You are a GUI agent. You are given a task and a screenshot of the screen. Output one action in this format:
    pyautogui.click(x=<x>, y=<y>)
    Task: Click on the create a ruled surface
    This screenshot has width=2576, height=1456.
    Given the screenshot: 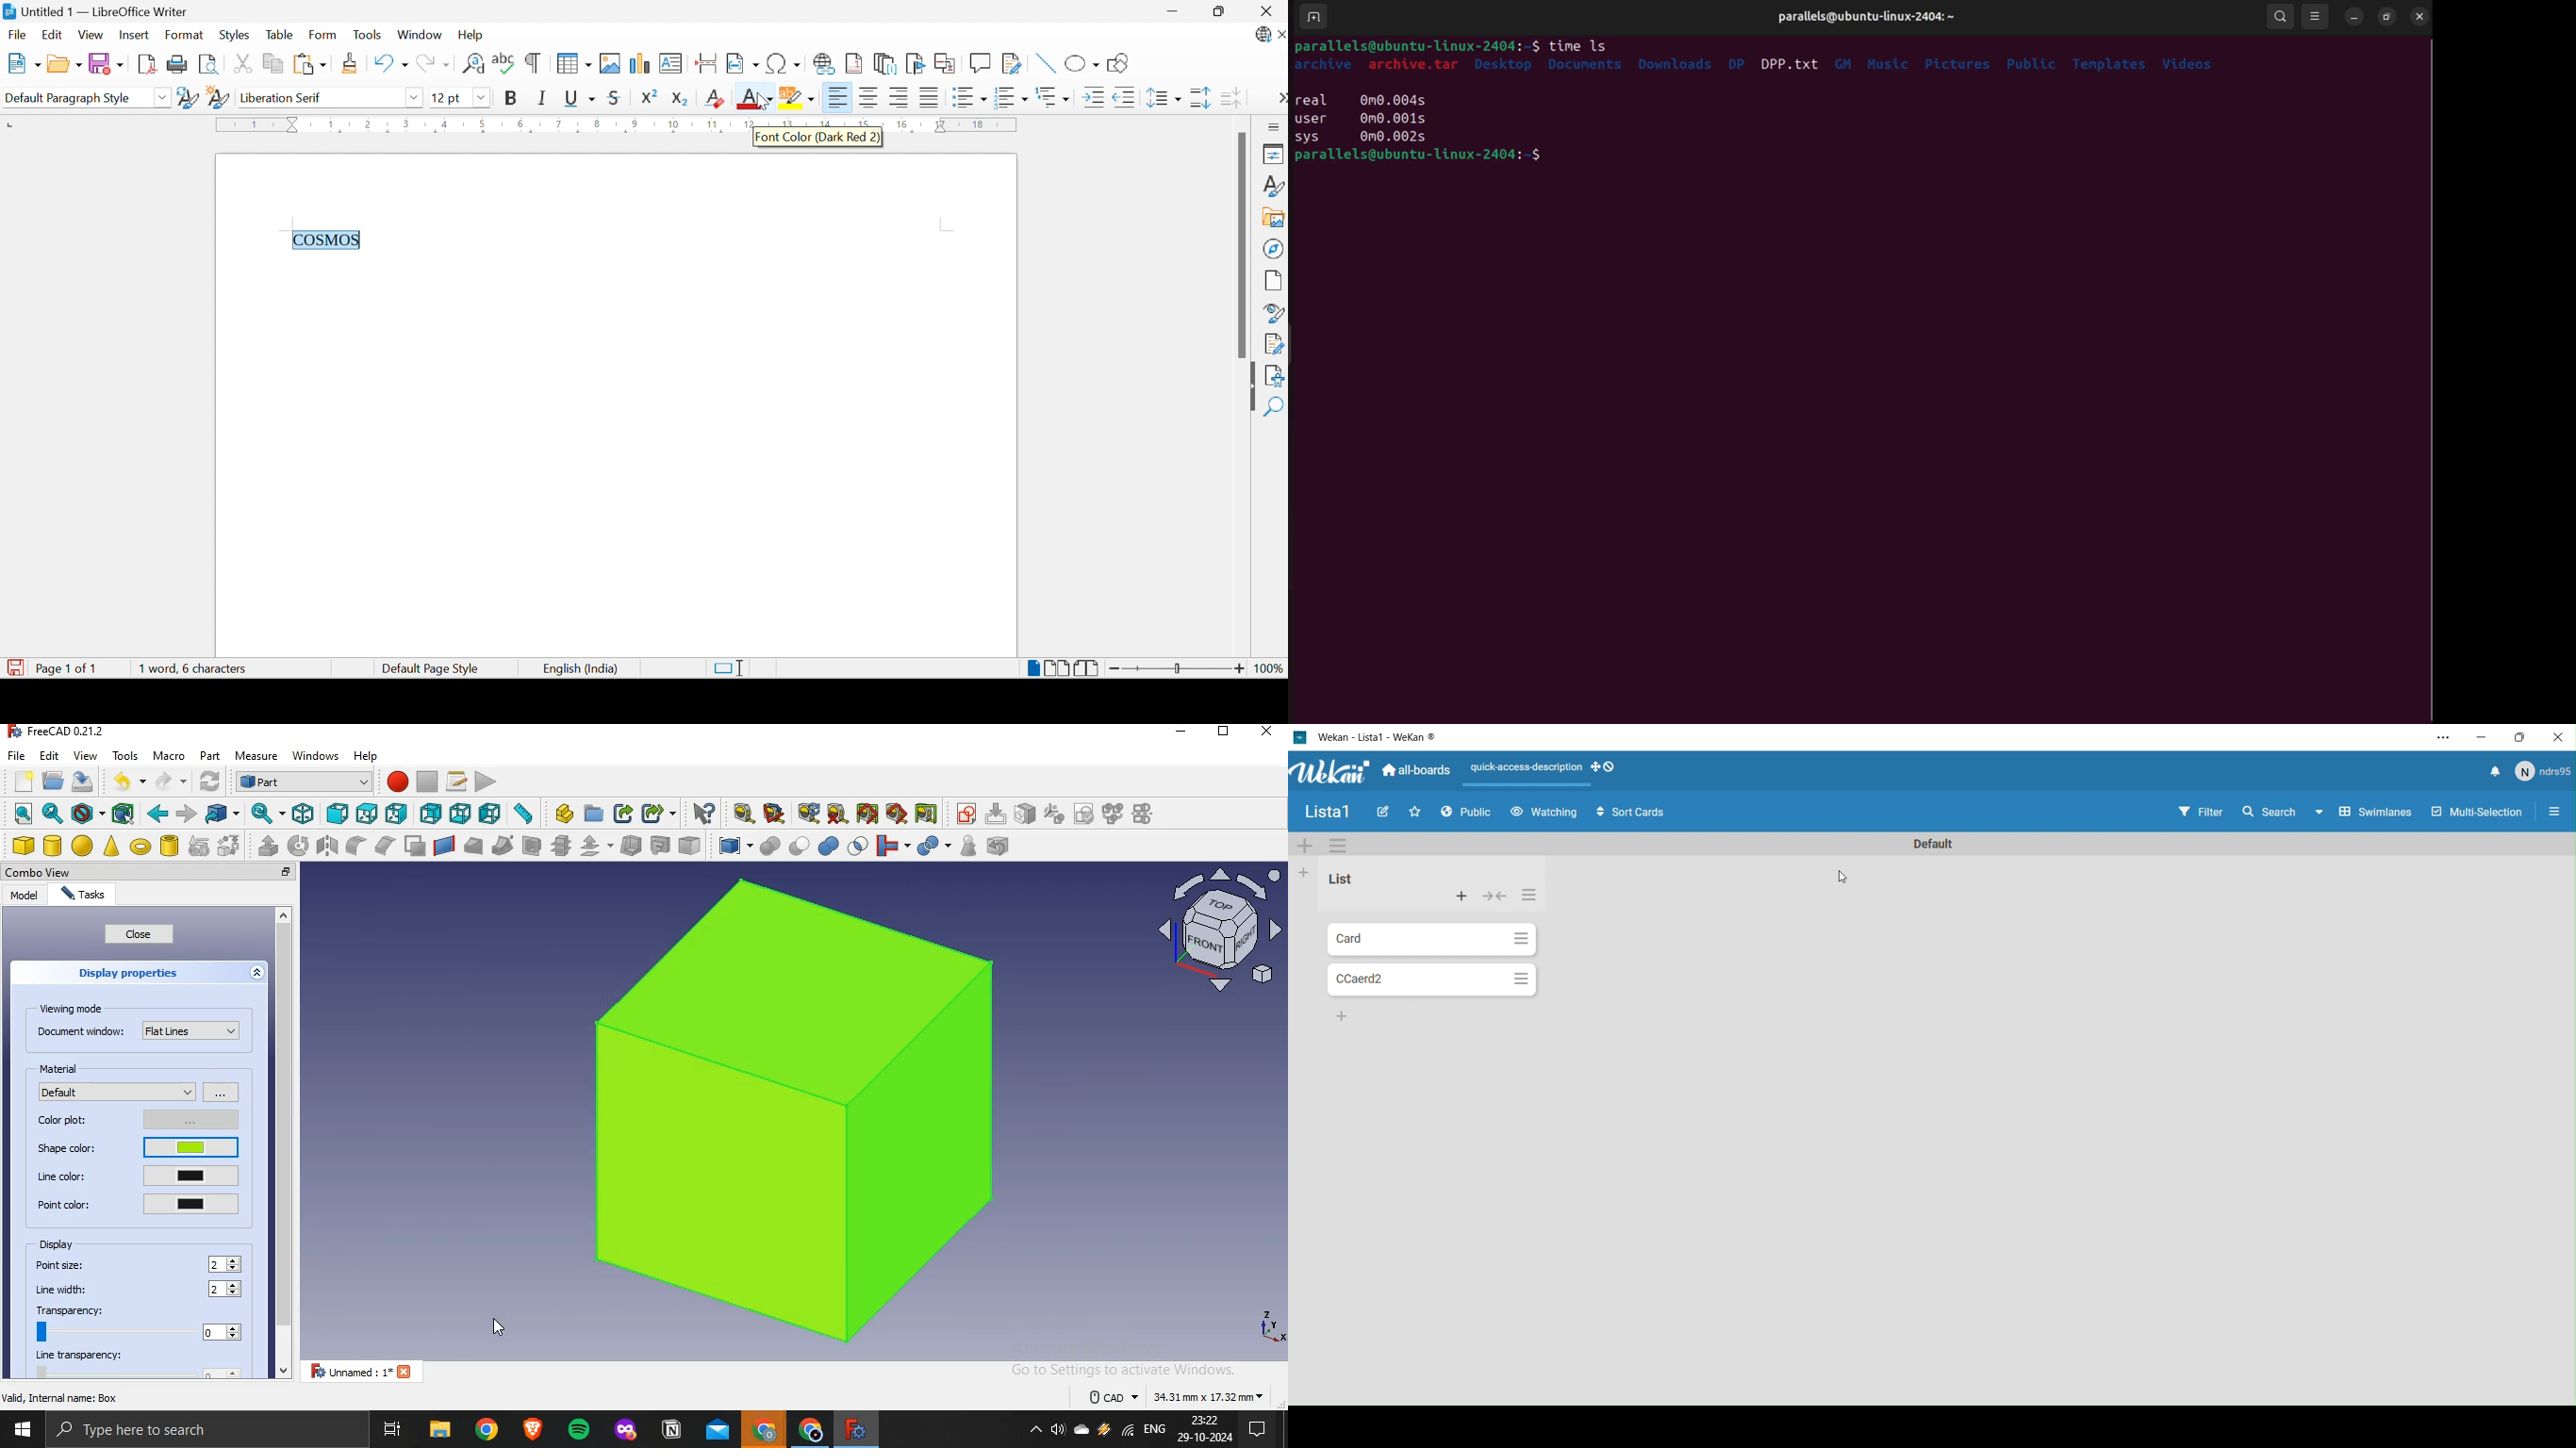 What is the action you would take?
    pyautogui.click(x=444, y=845)
    